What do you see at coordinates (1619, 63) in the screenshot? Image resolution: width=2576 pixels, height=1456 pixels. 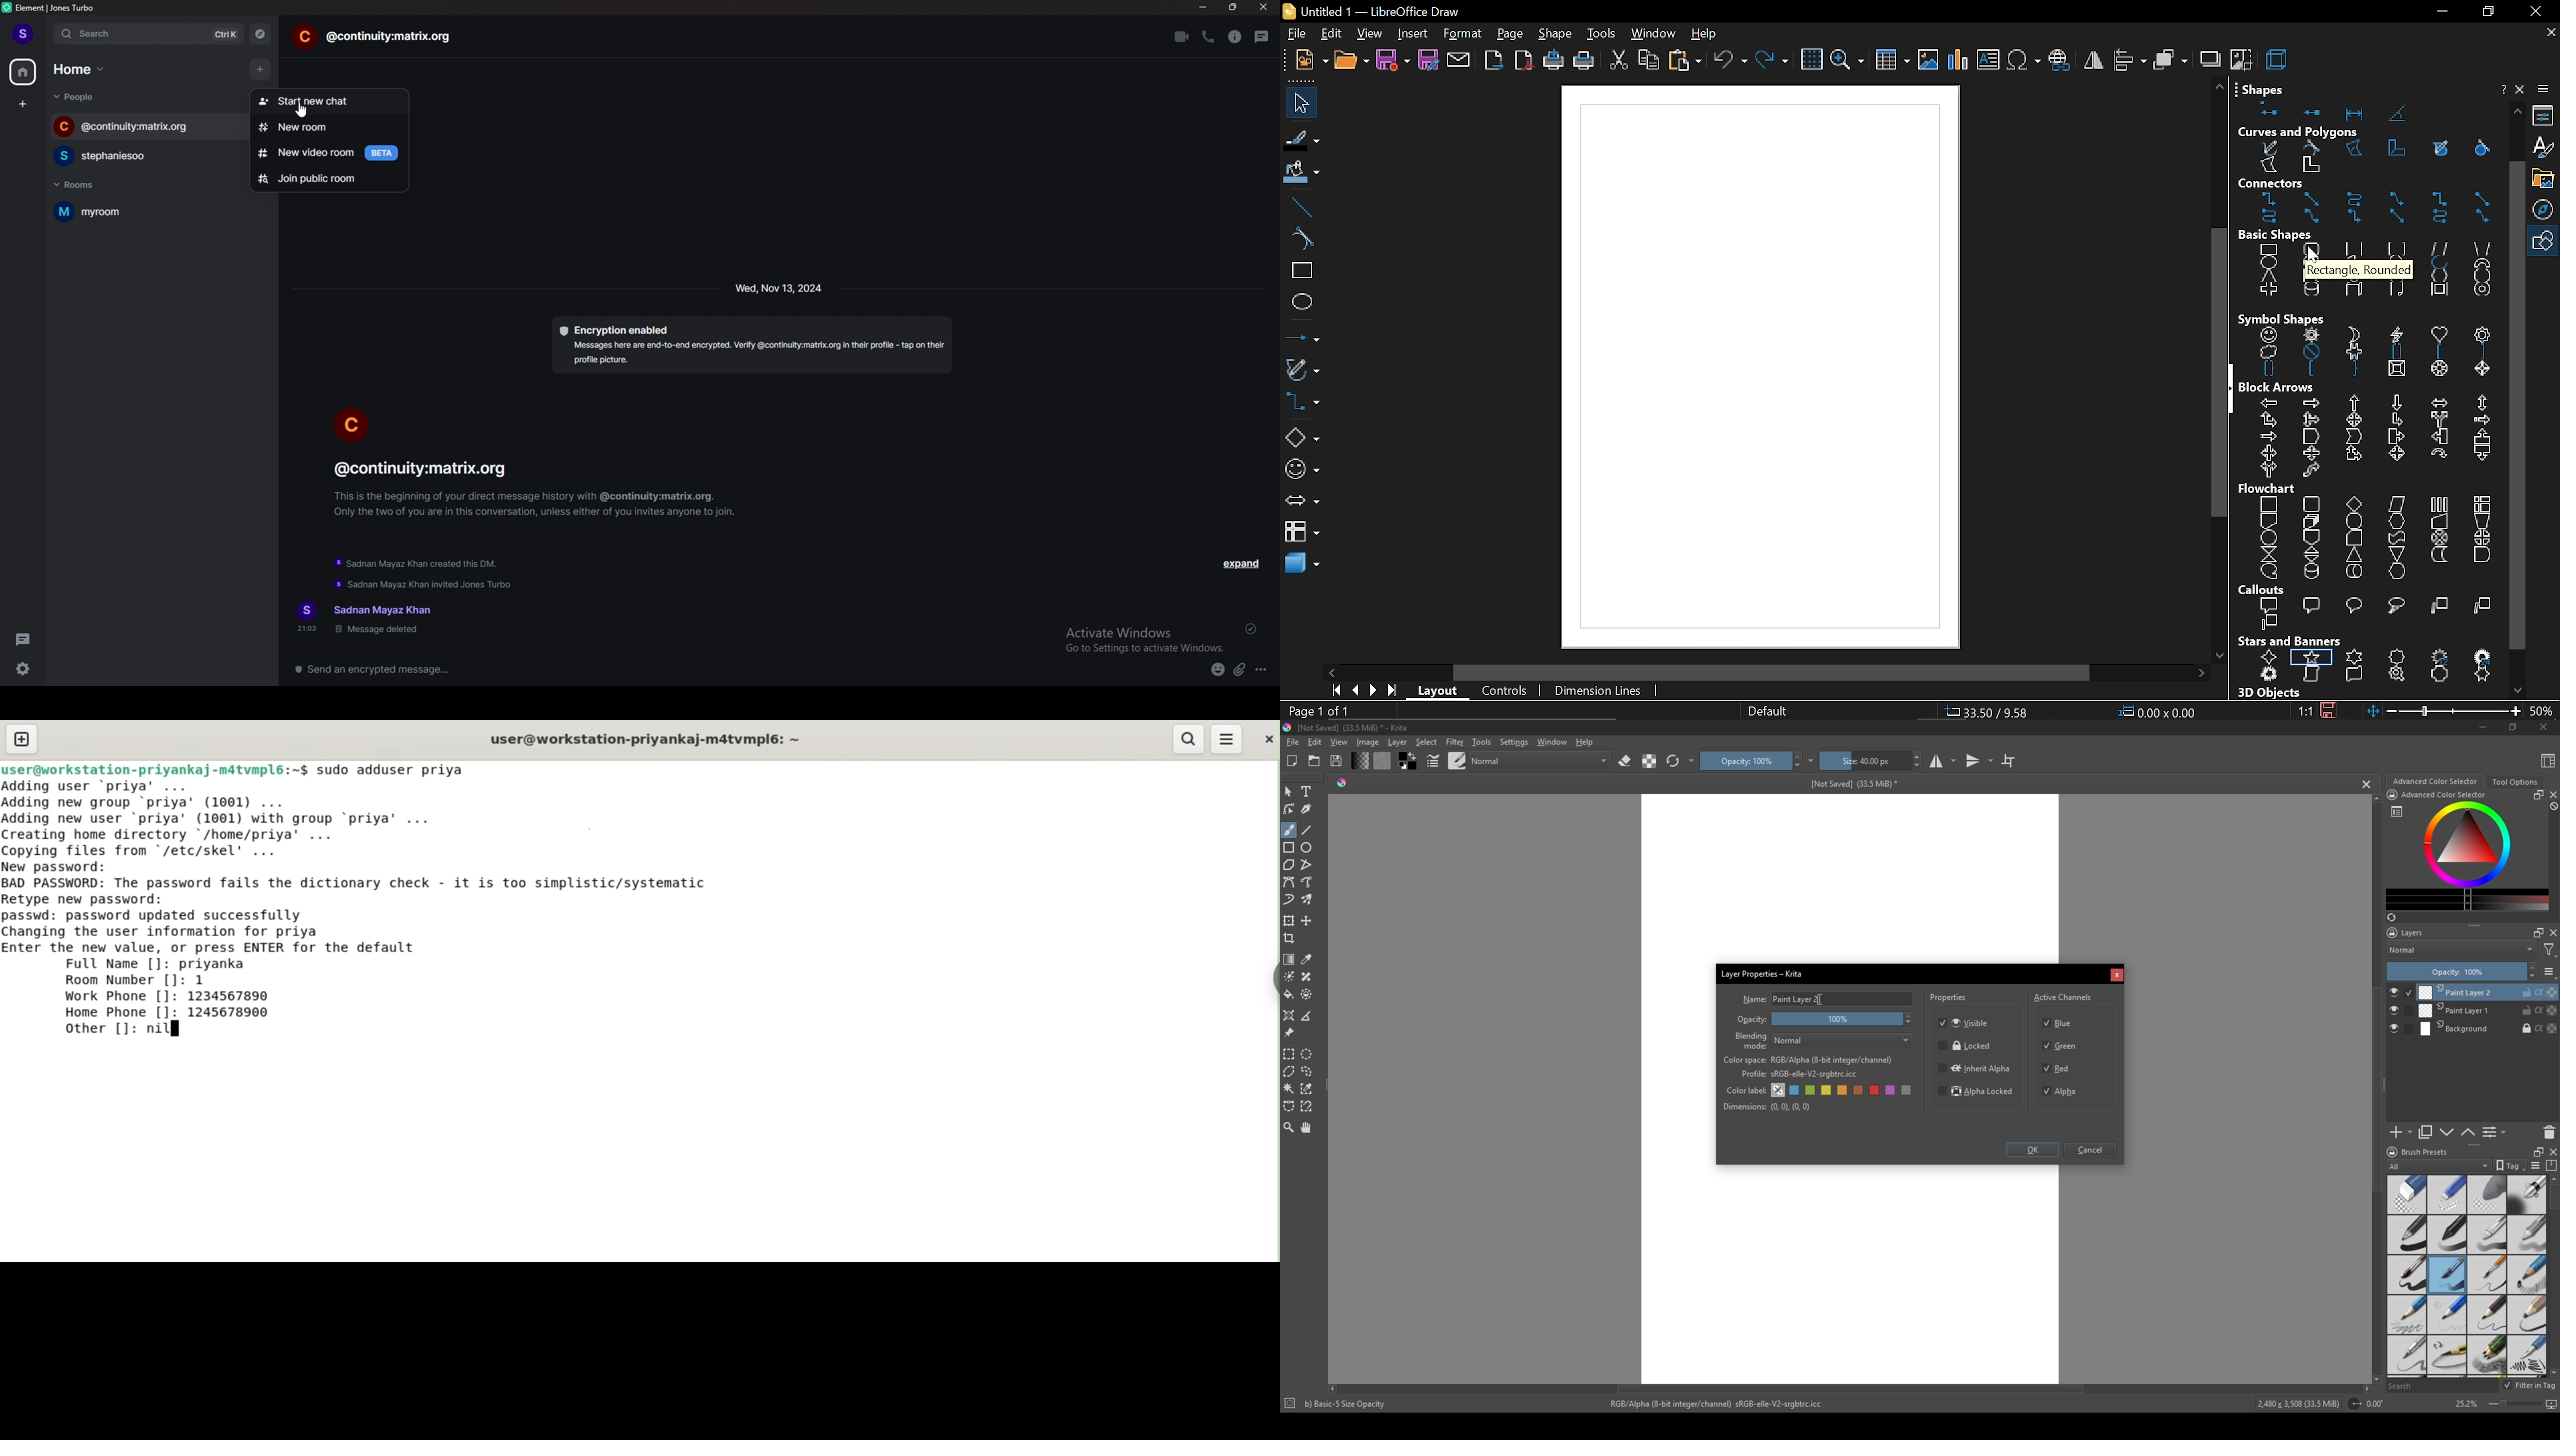 I see `cut` at bounding box center [1619, 63].